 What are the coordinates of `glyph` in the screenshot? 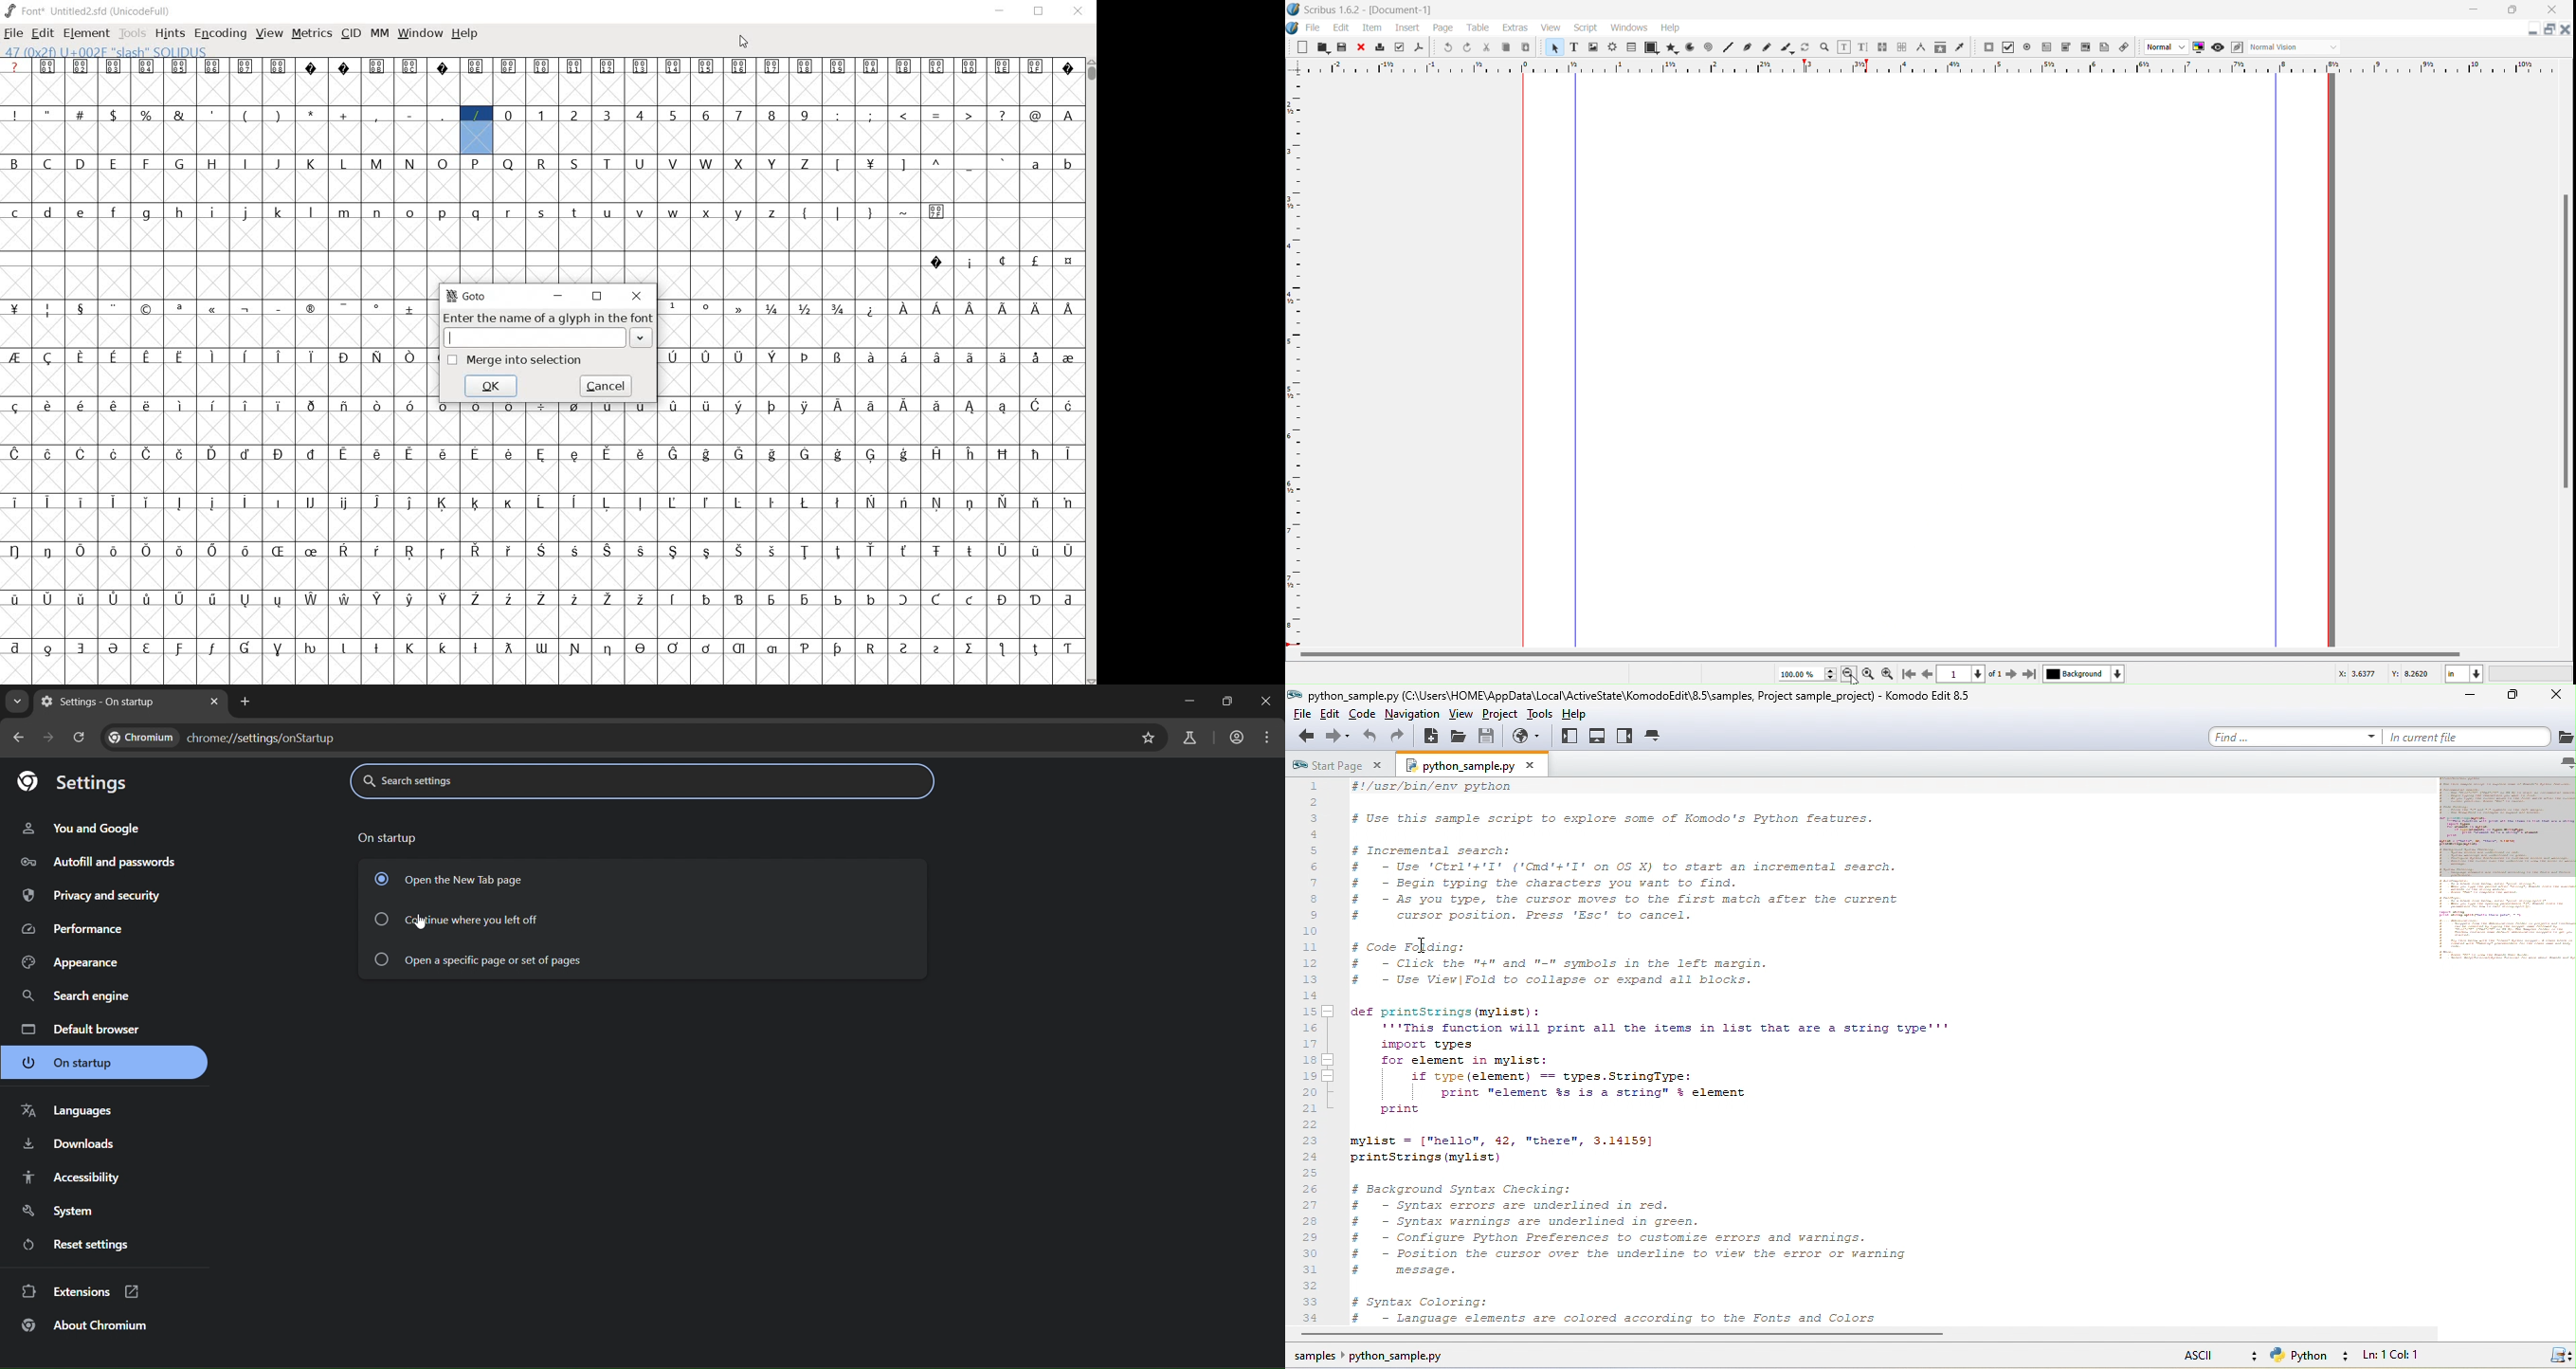 It's located at (508, 551).